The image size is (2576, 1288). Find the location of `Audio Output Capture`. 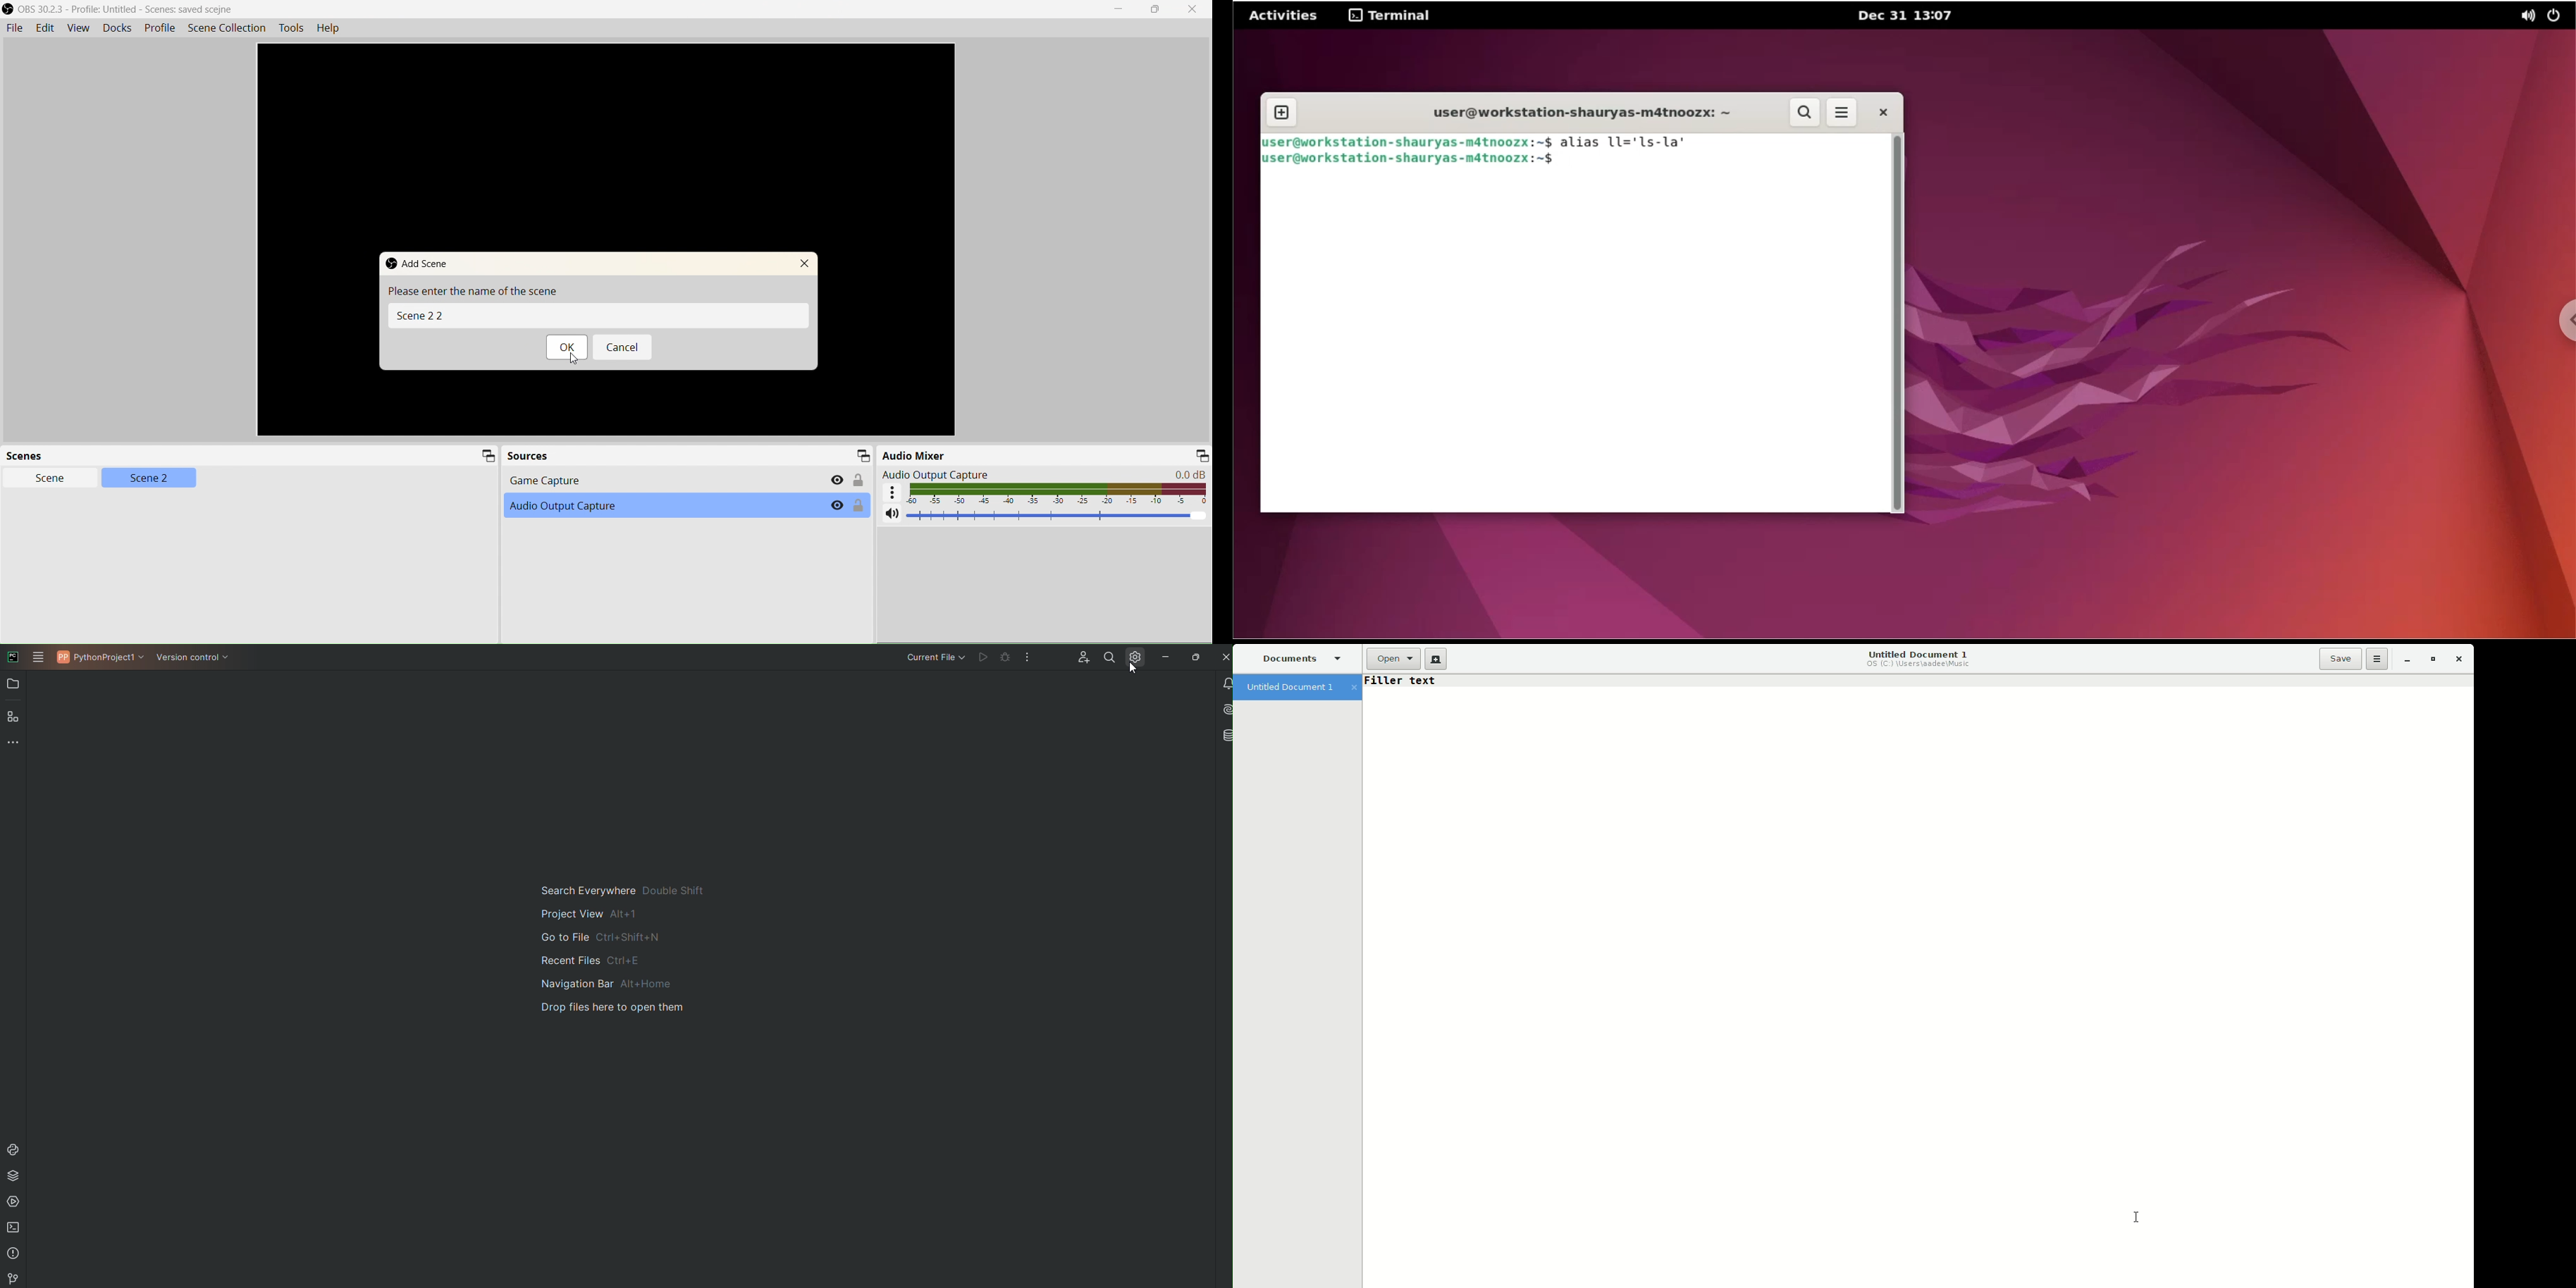

Audio Output Capture is located at coordinates (686, 504).